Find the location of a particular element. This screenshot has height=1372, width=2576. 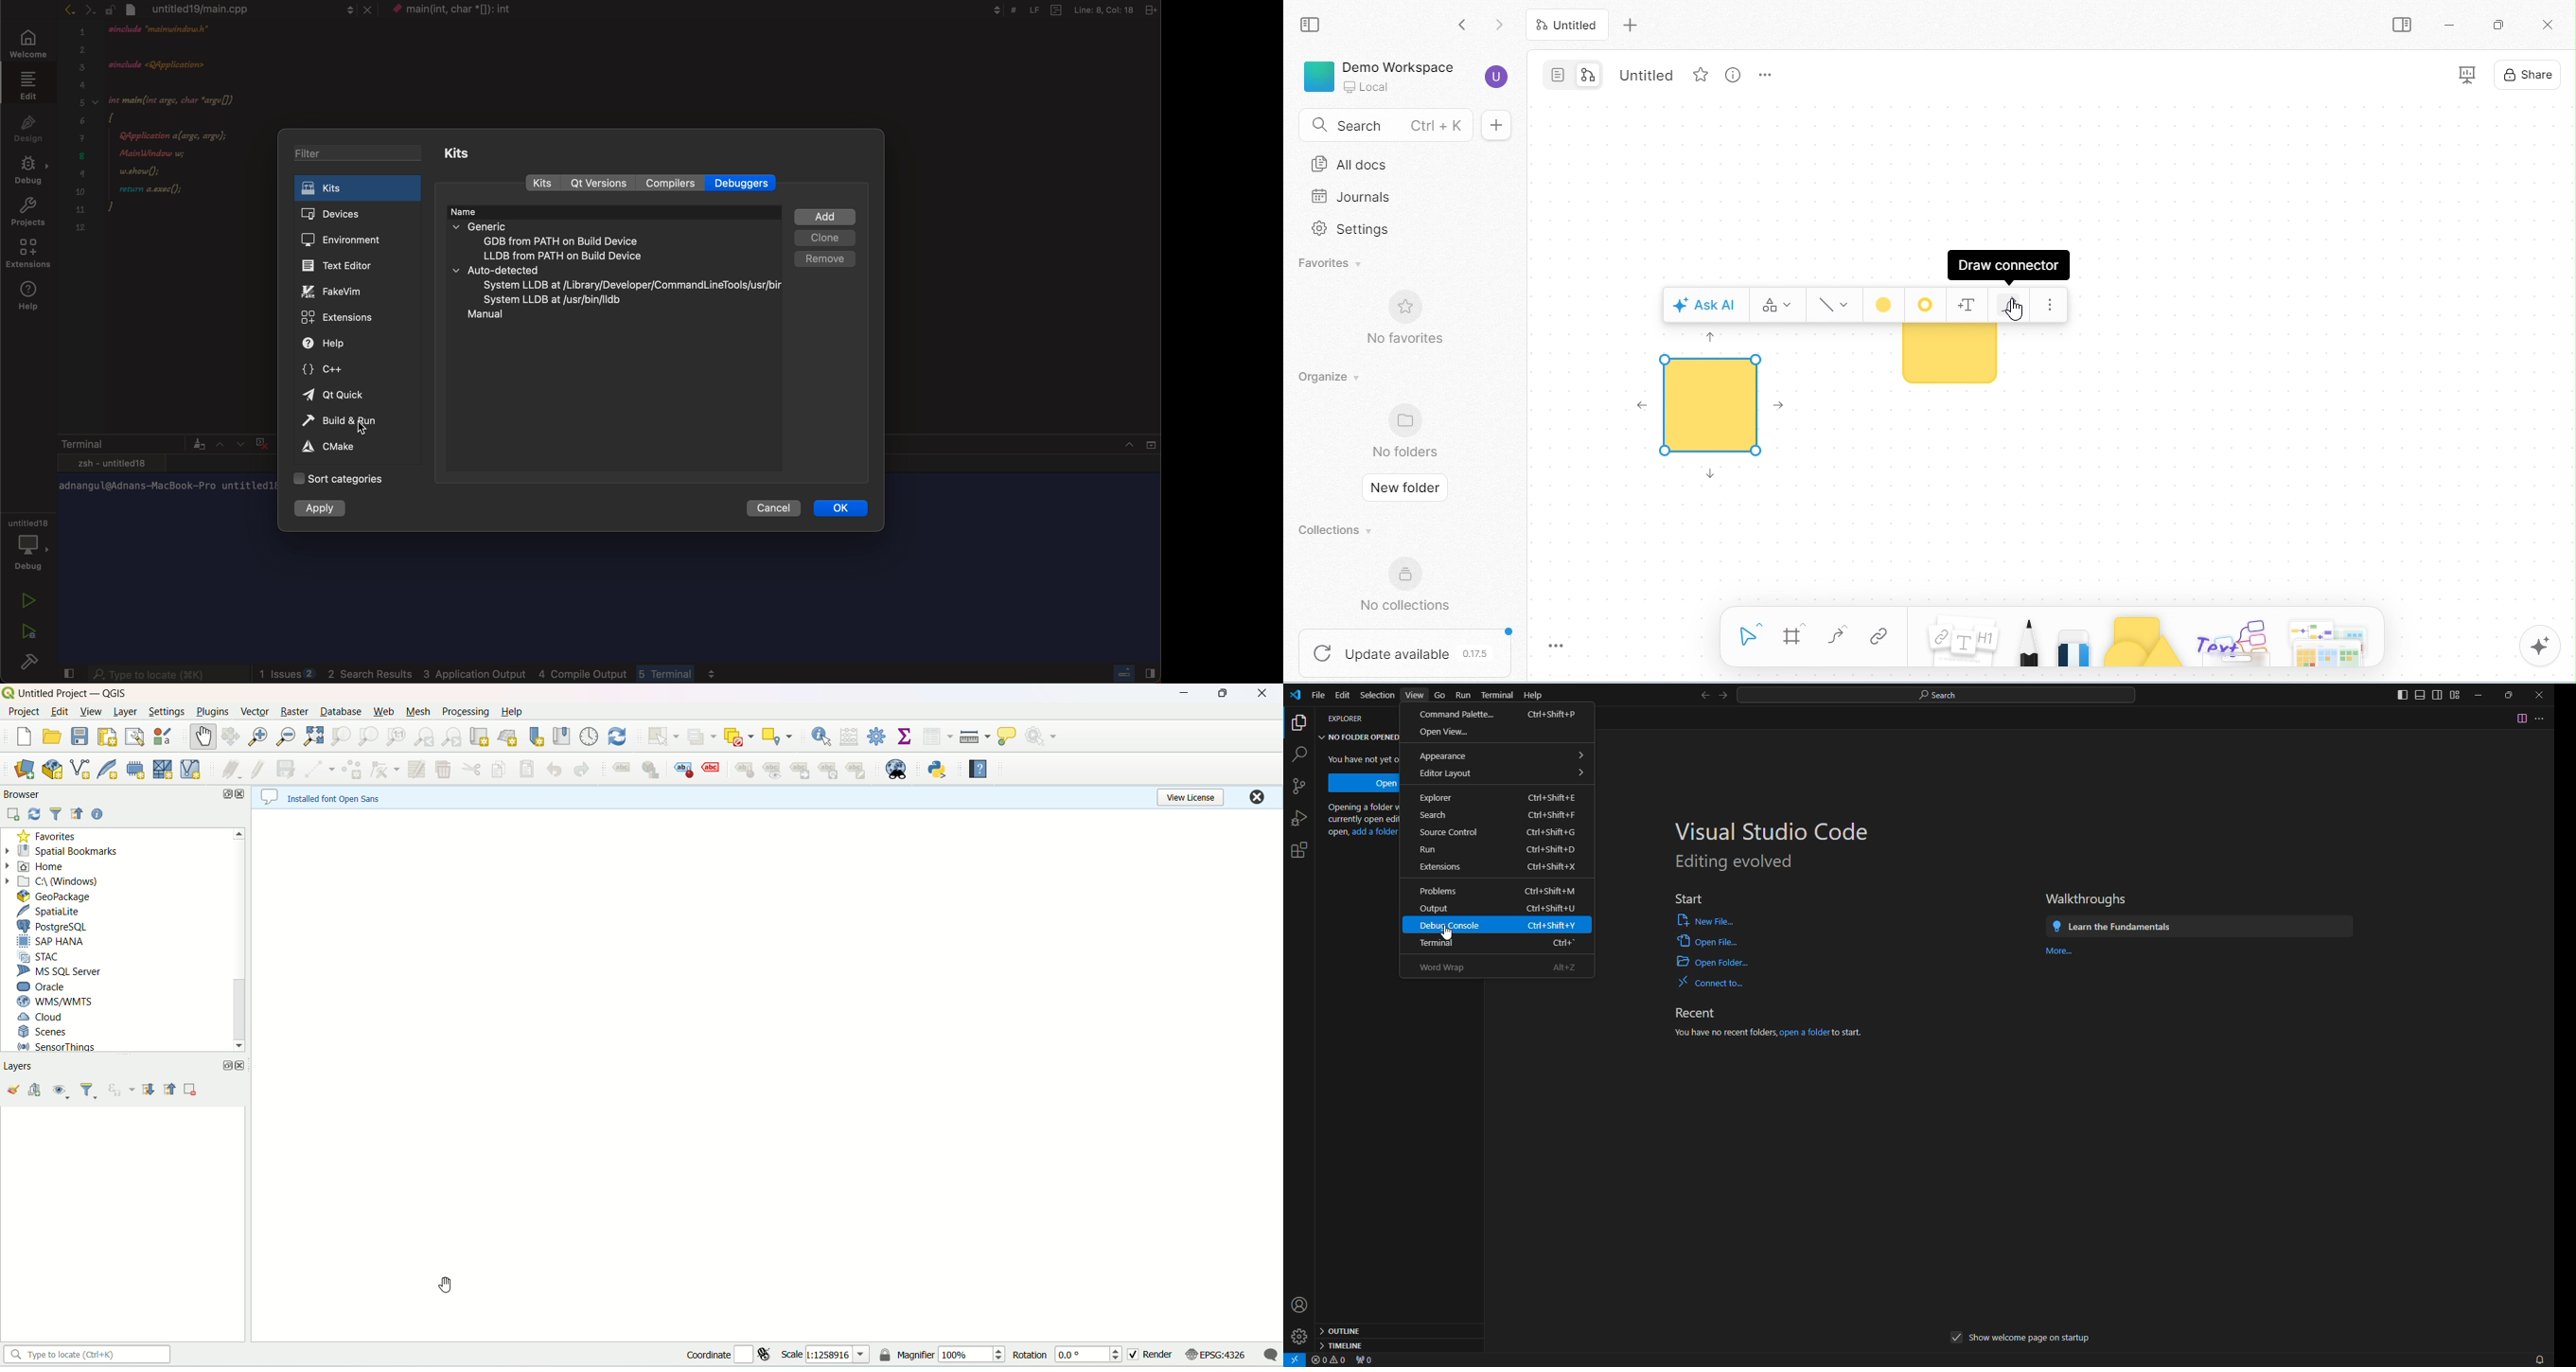

vector is located at coordinates (255, 712).